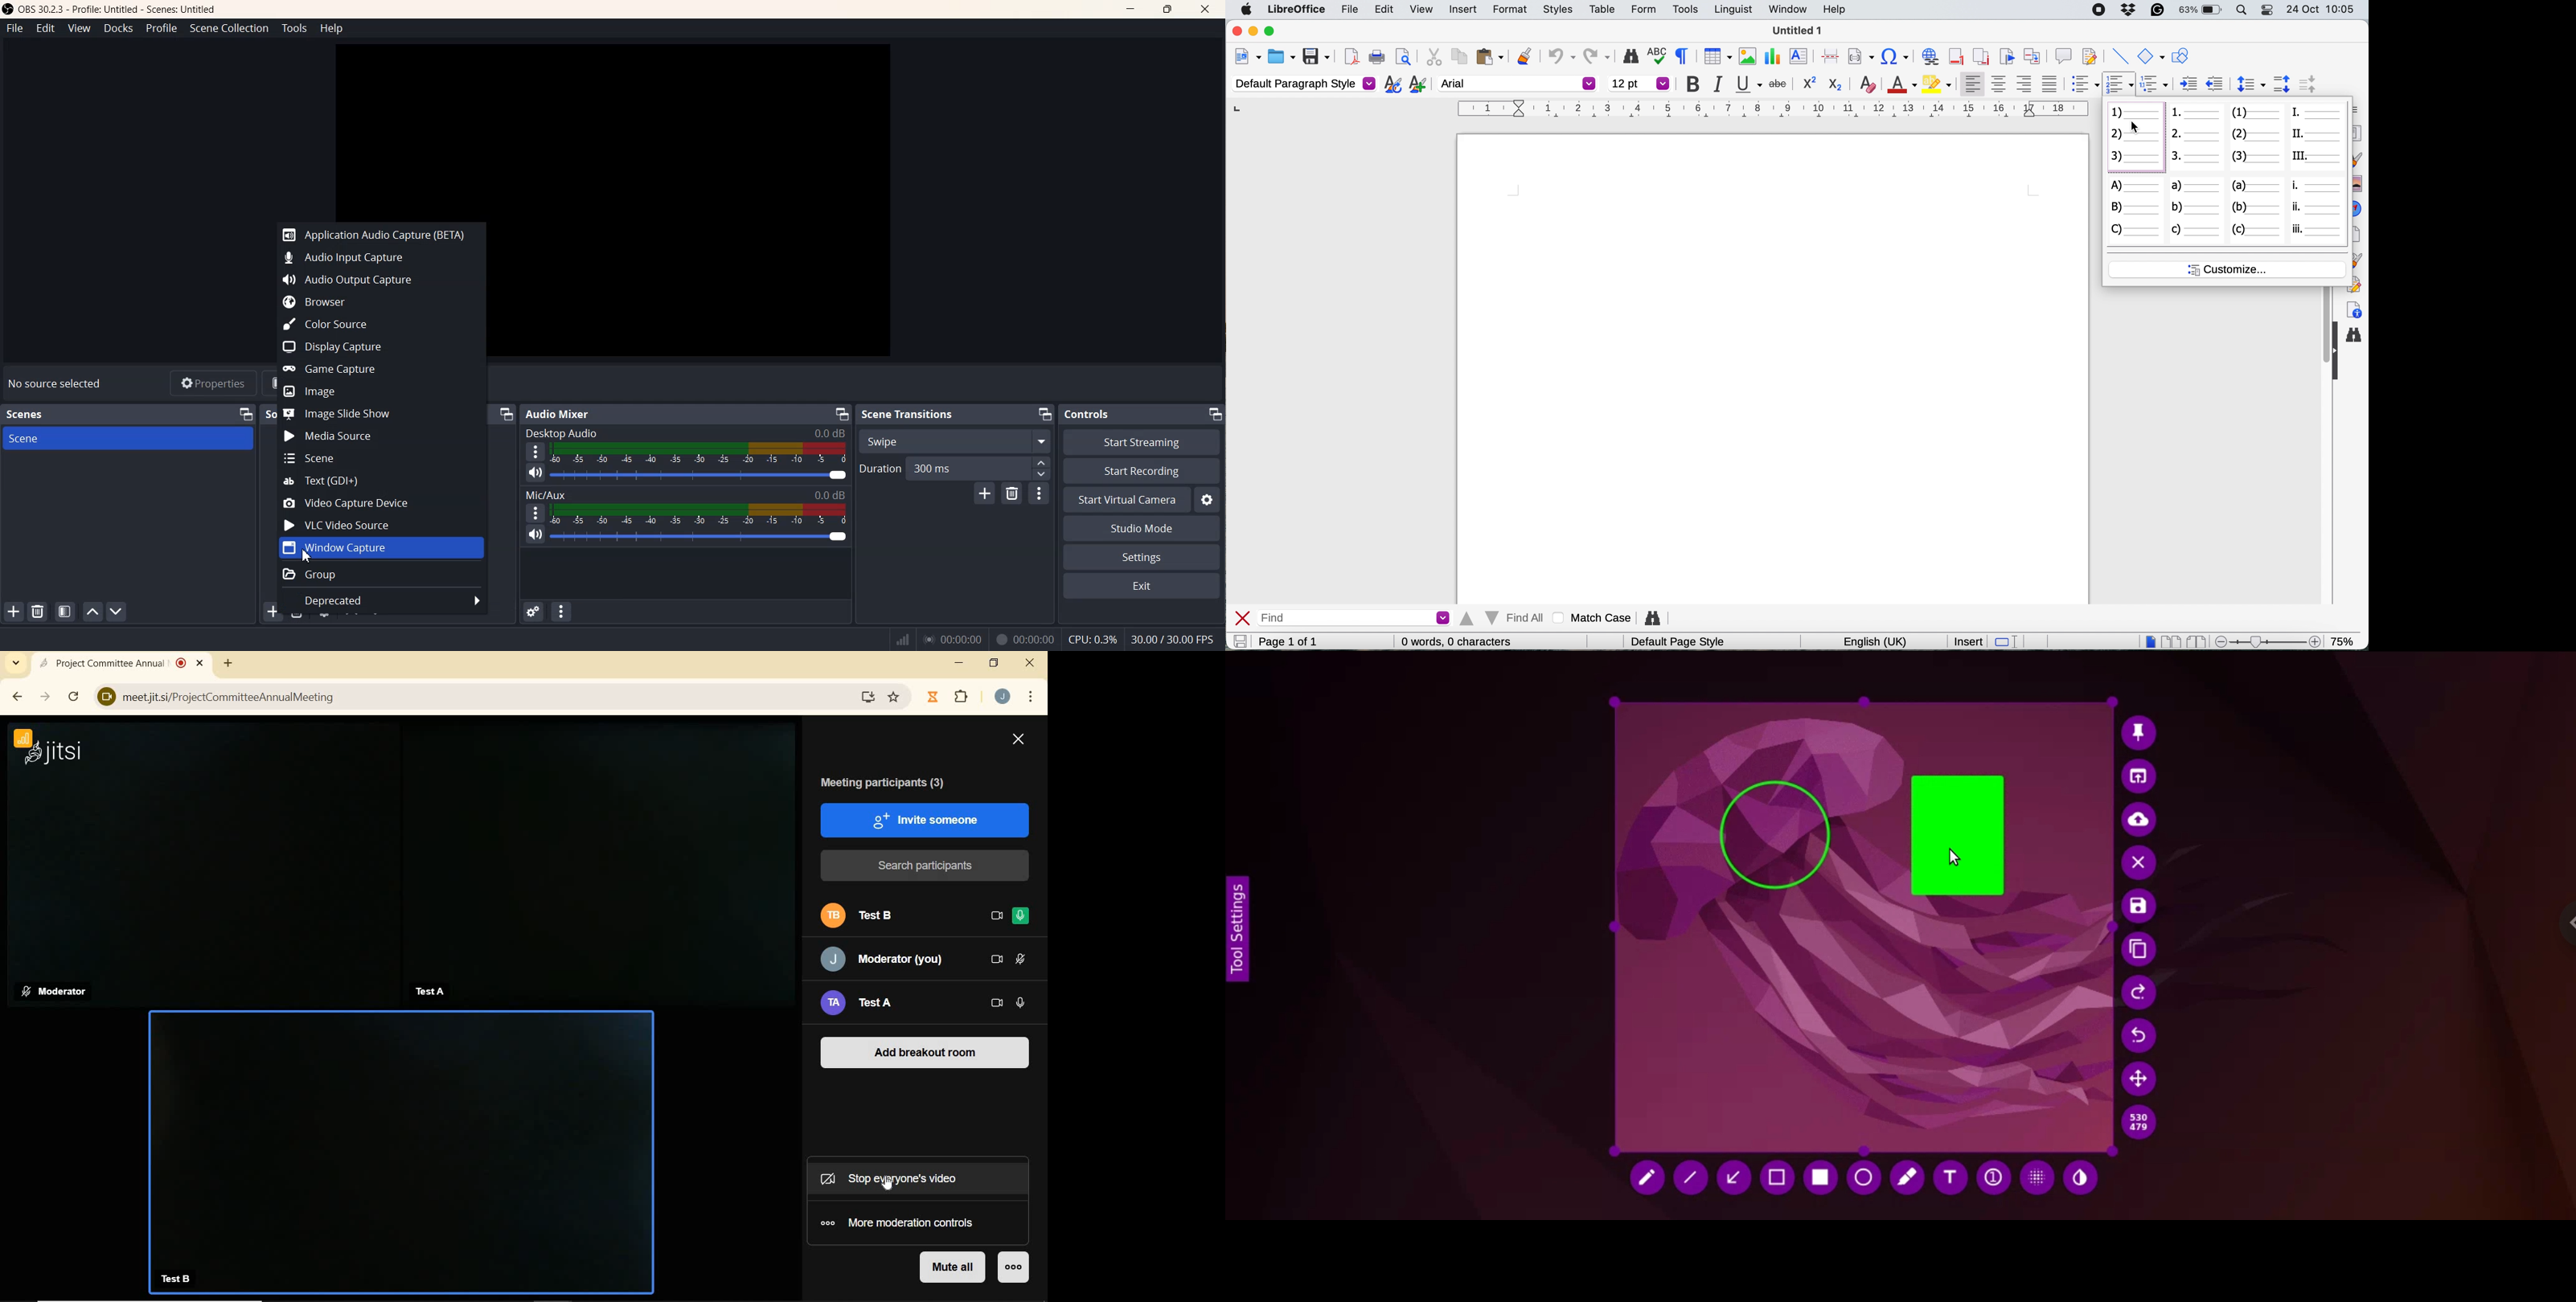  What do you see at coordinates (1025, 638) in the screenshot?
I see `00:00:00` at bounding box center [1025, 638].